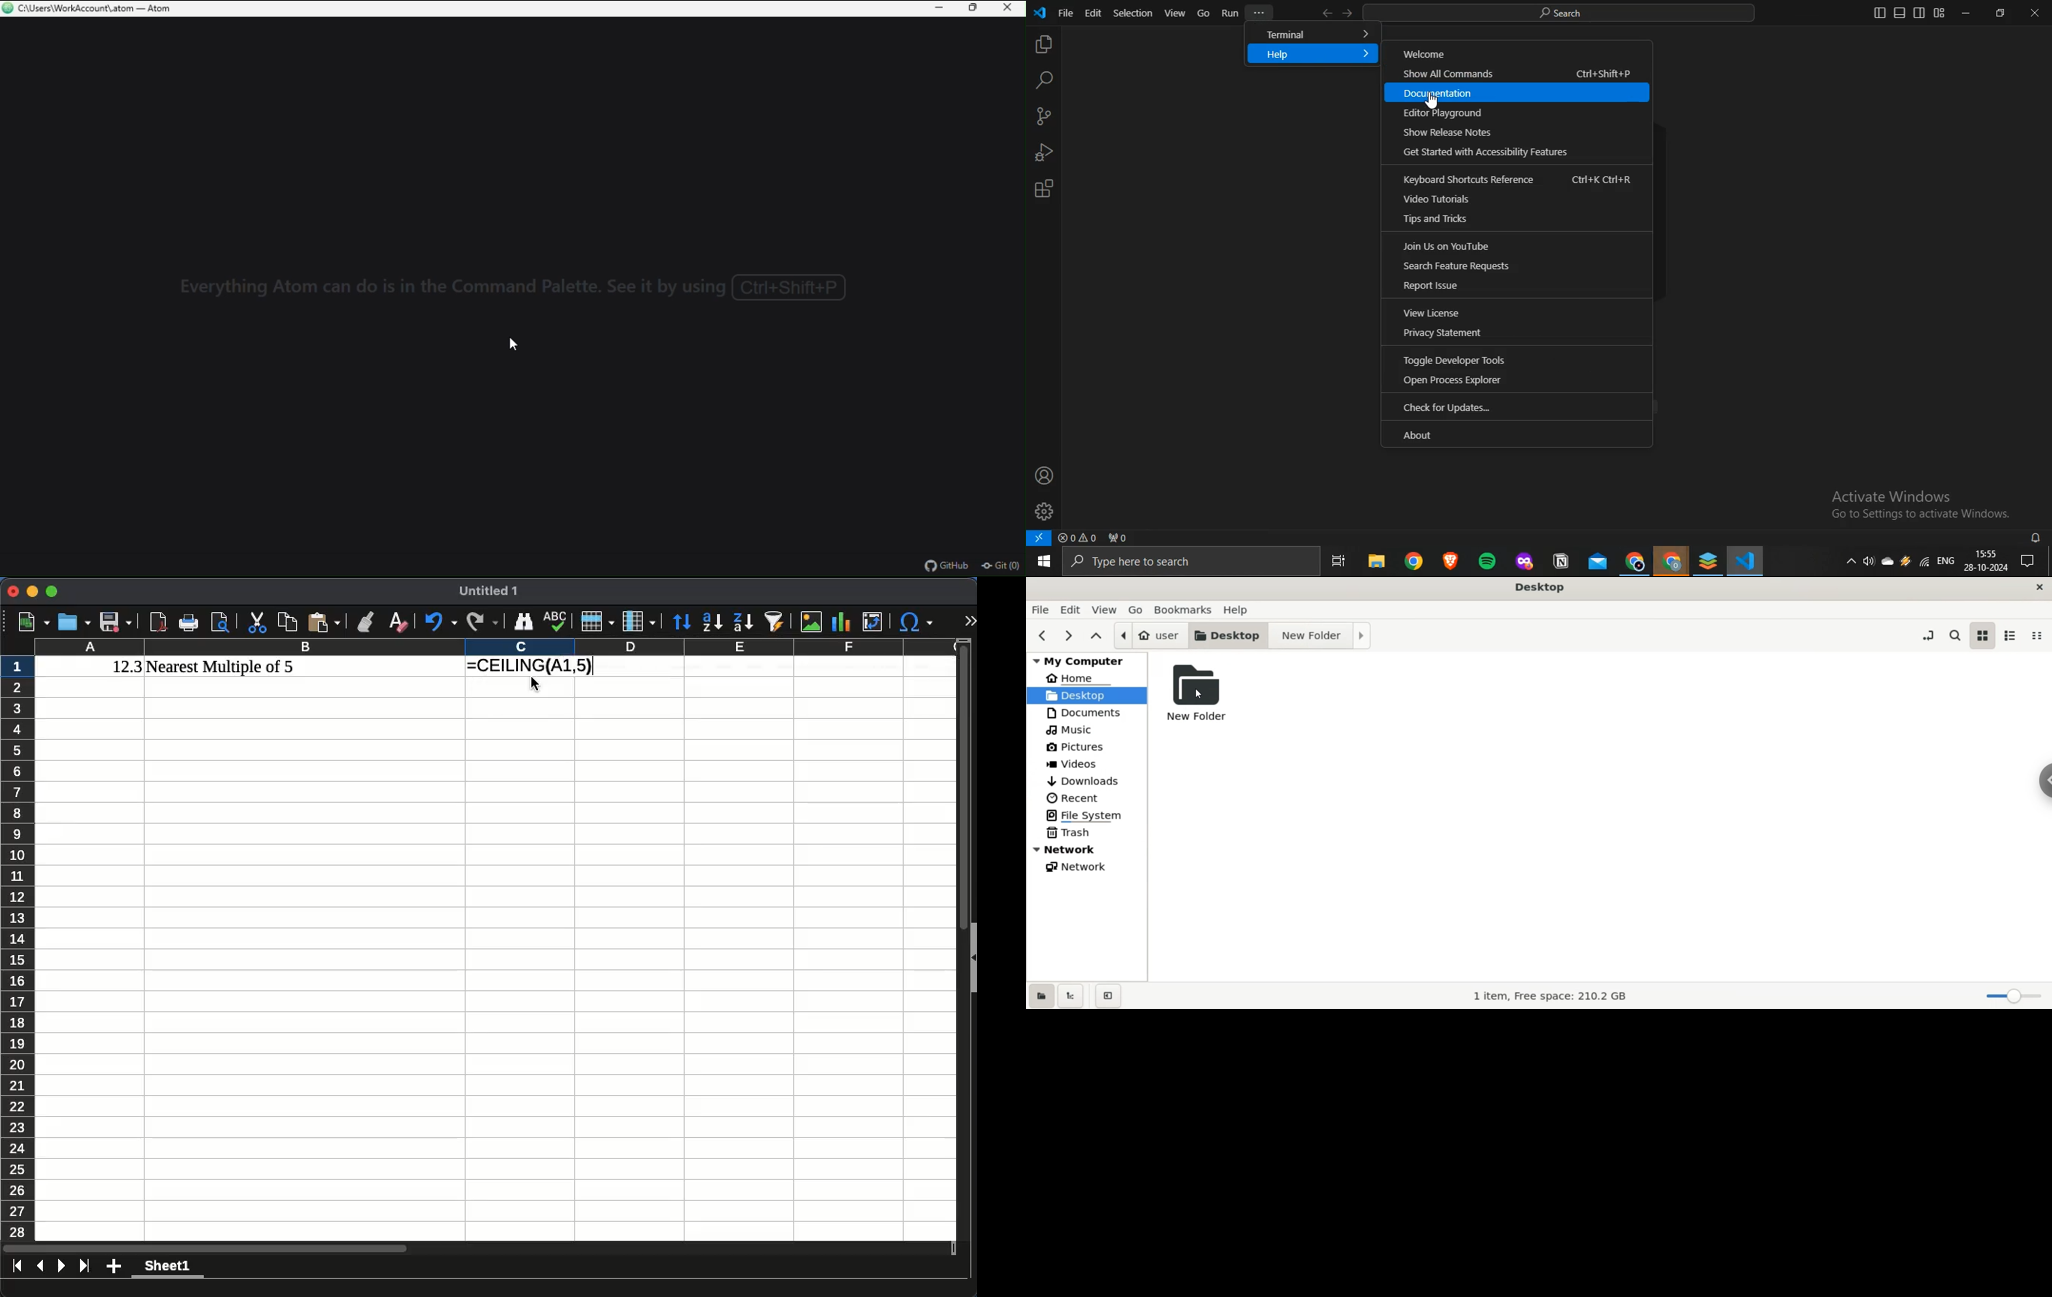  Describe the element at coordinates (1044, 80) in the screenshot. I see `search` at that location.